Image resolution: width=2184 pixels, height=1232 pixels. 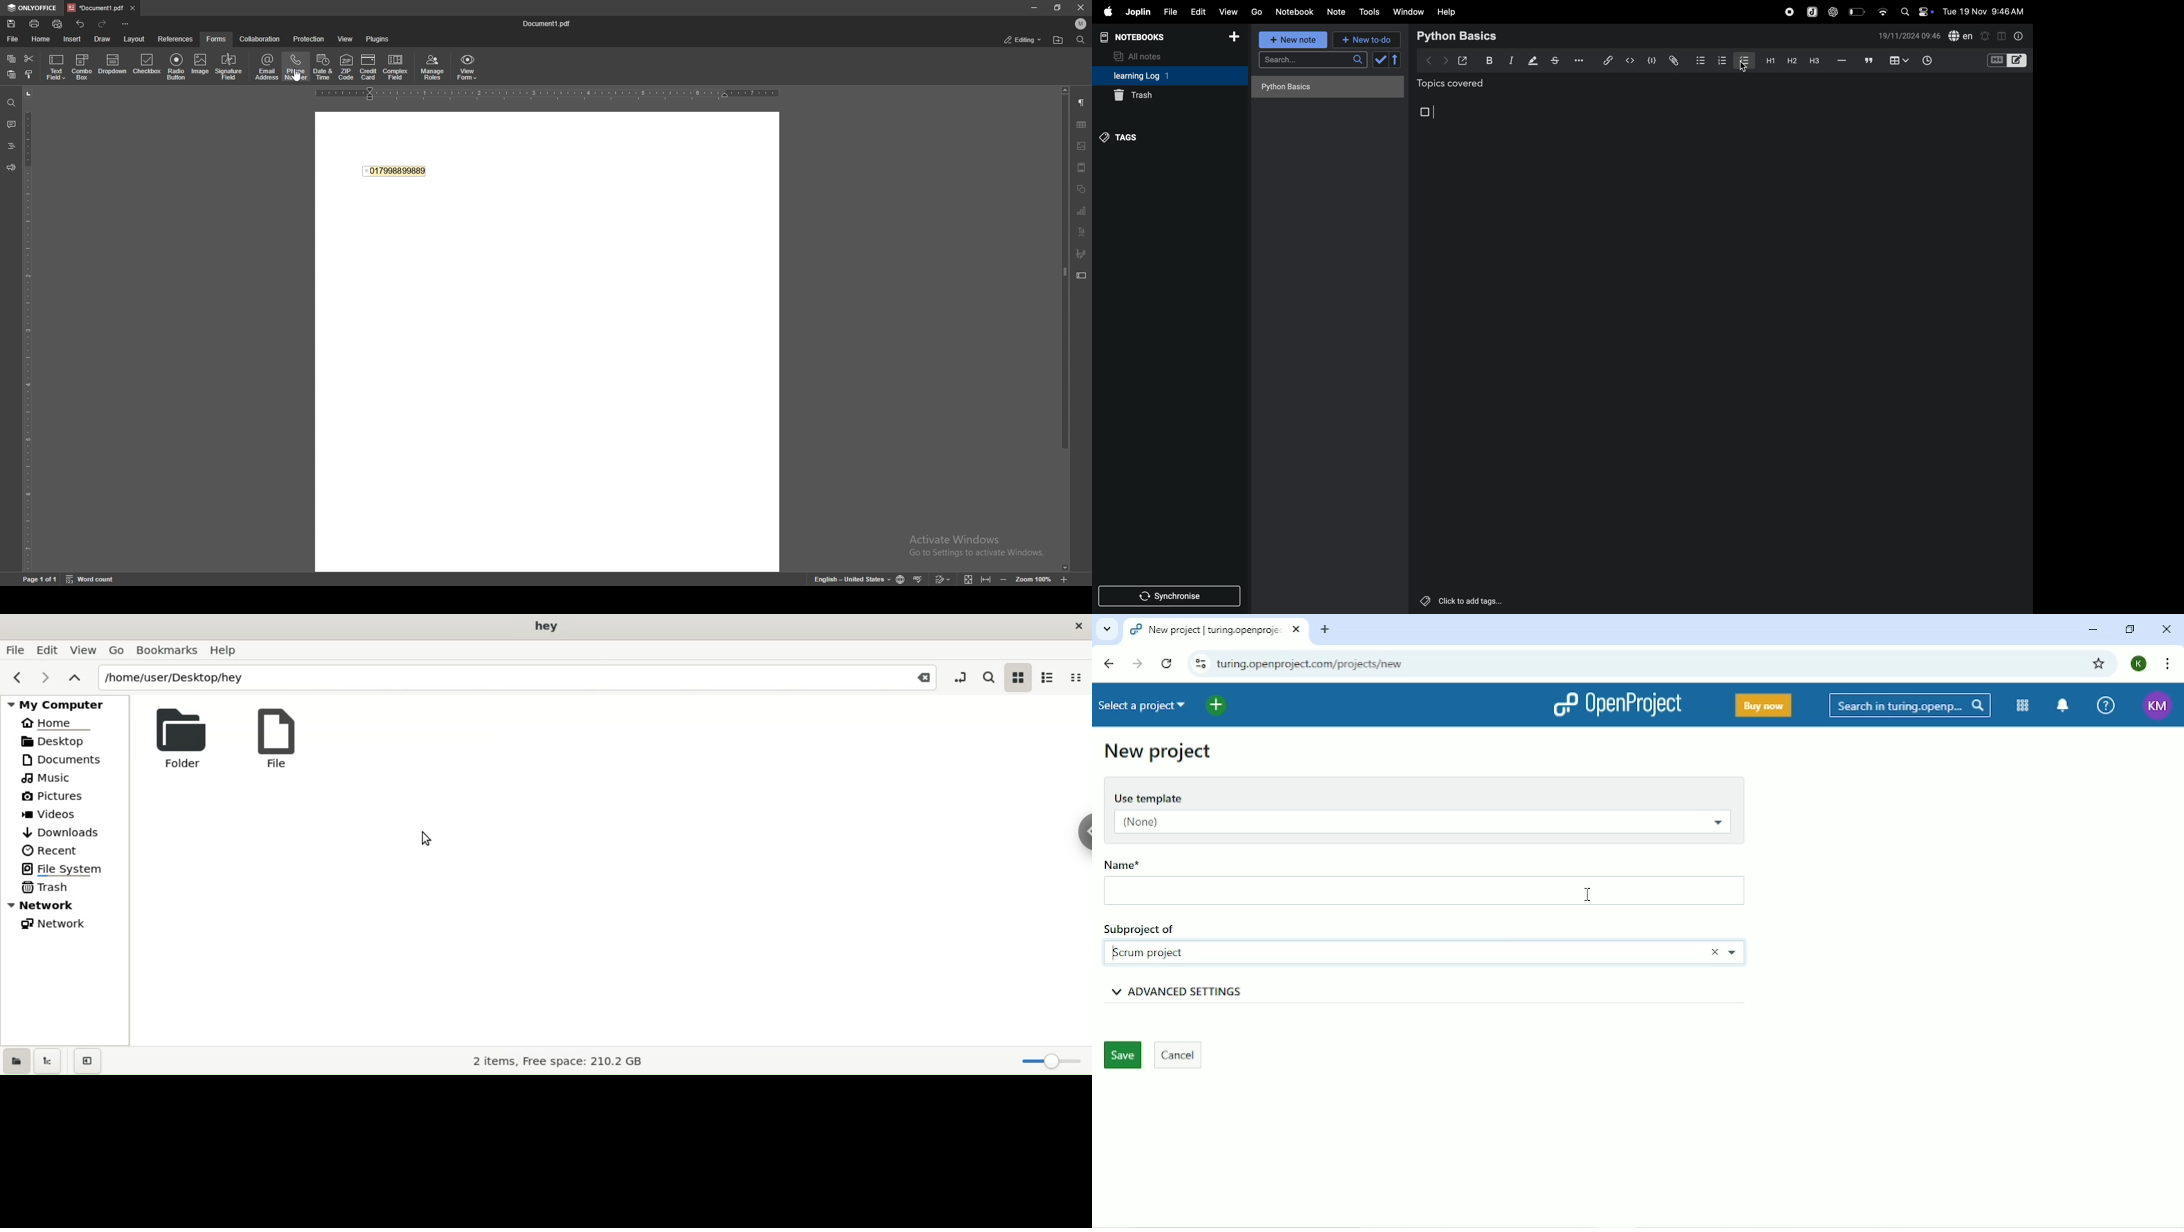 I want to click on Music, so click(x=51, y=779).